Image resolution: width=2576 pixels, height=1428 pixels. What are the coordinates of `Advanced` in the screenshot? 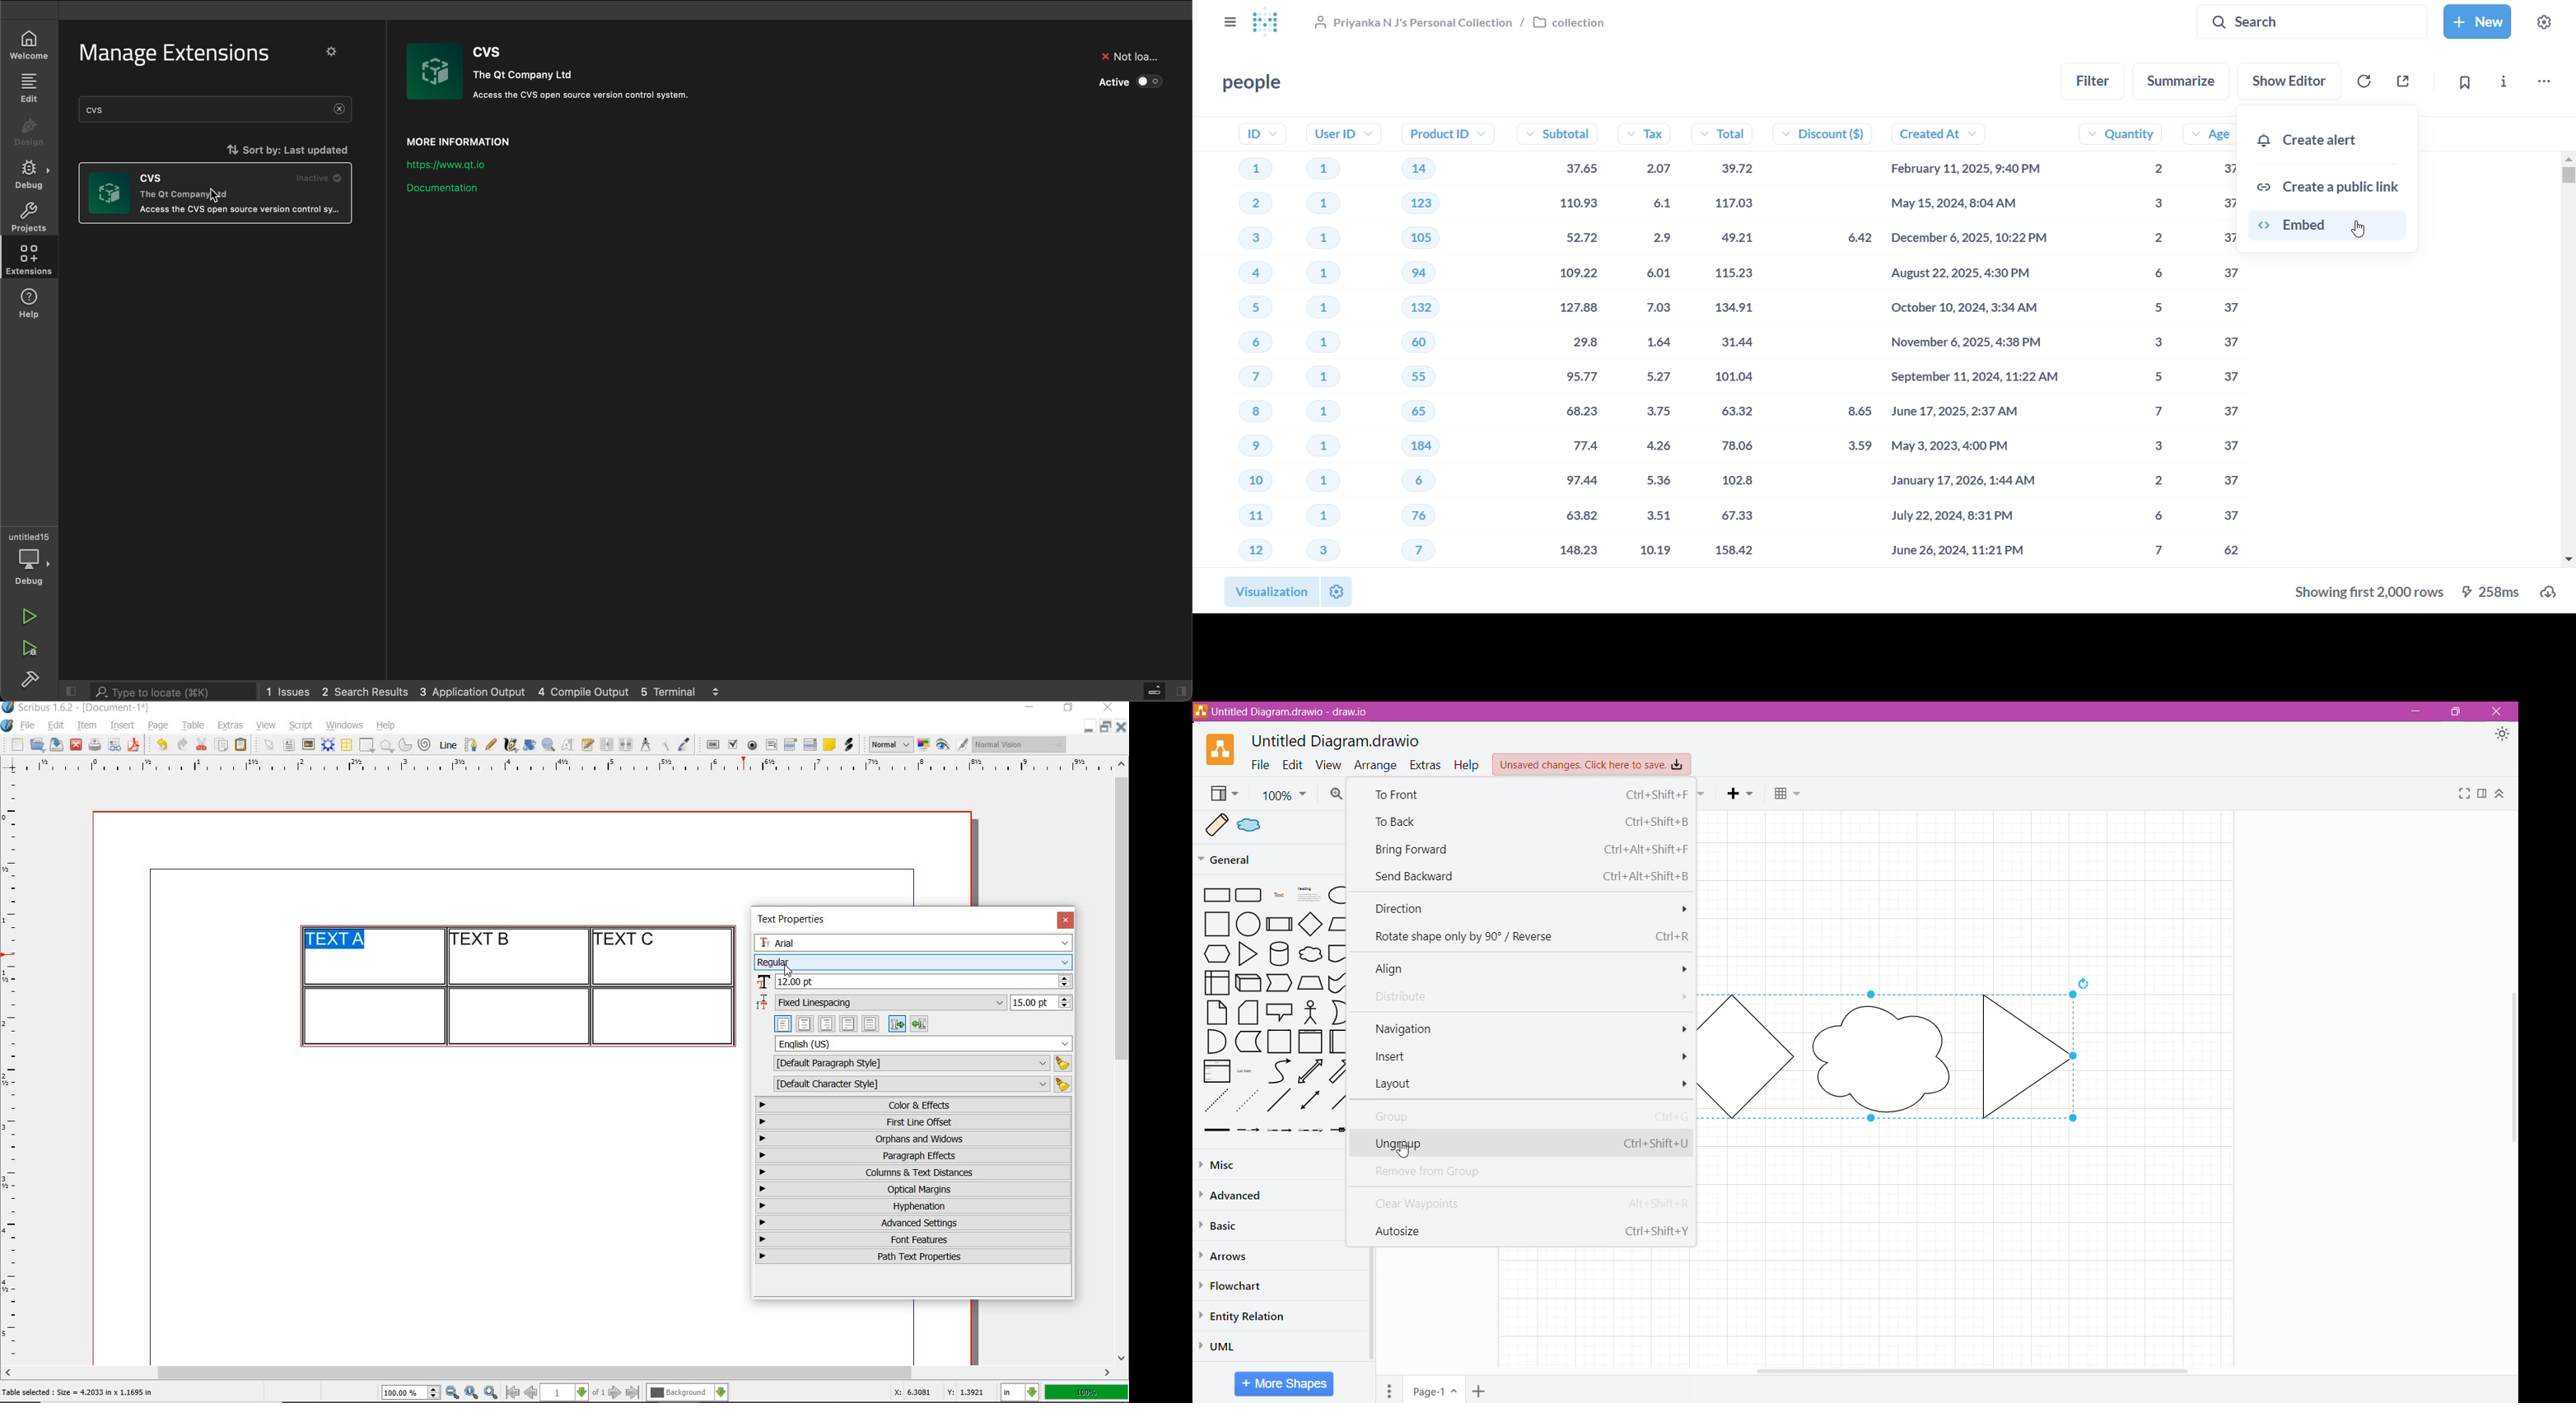 It's located at (1233, 1195).